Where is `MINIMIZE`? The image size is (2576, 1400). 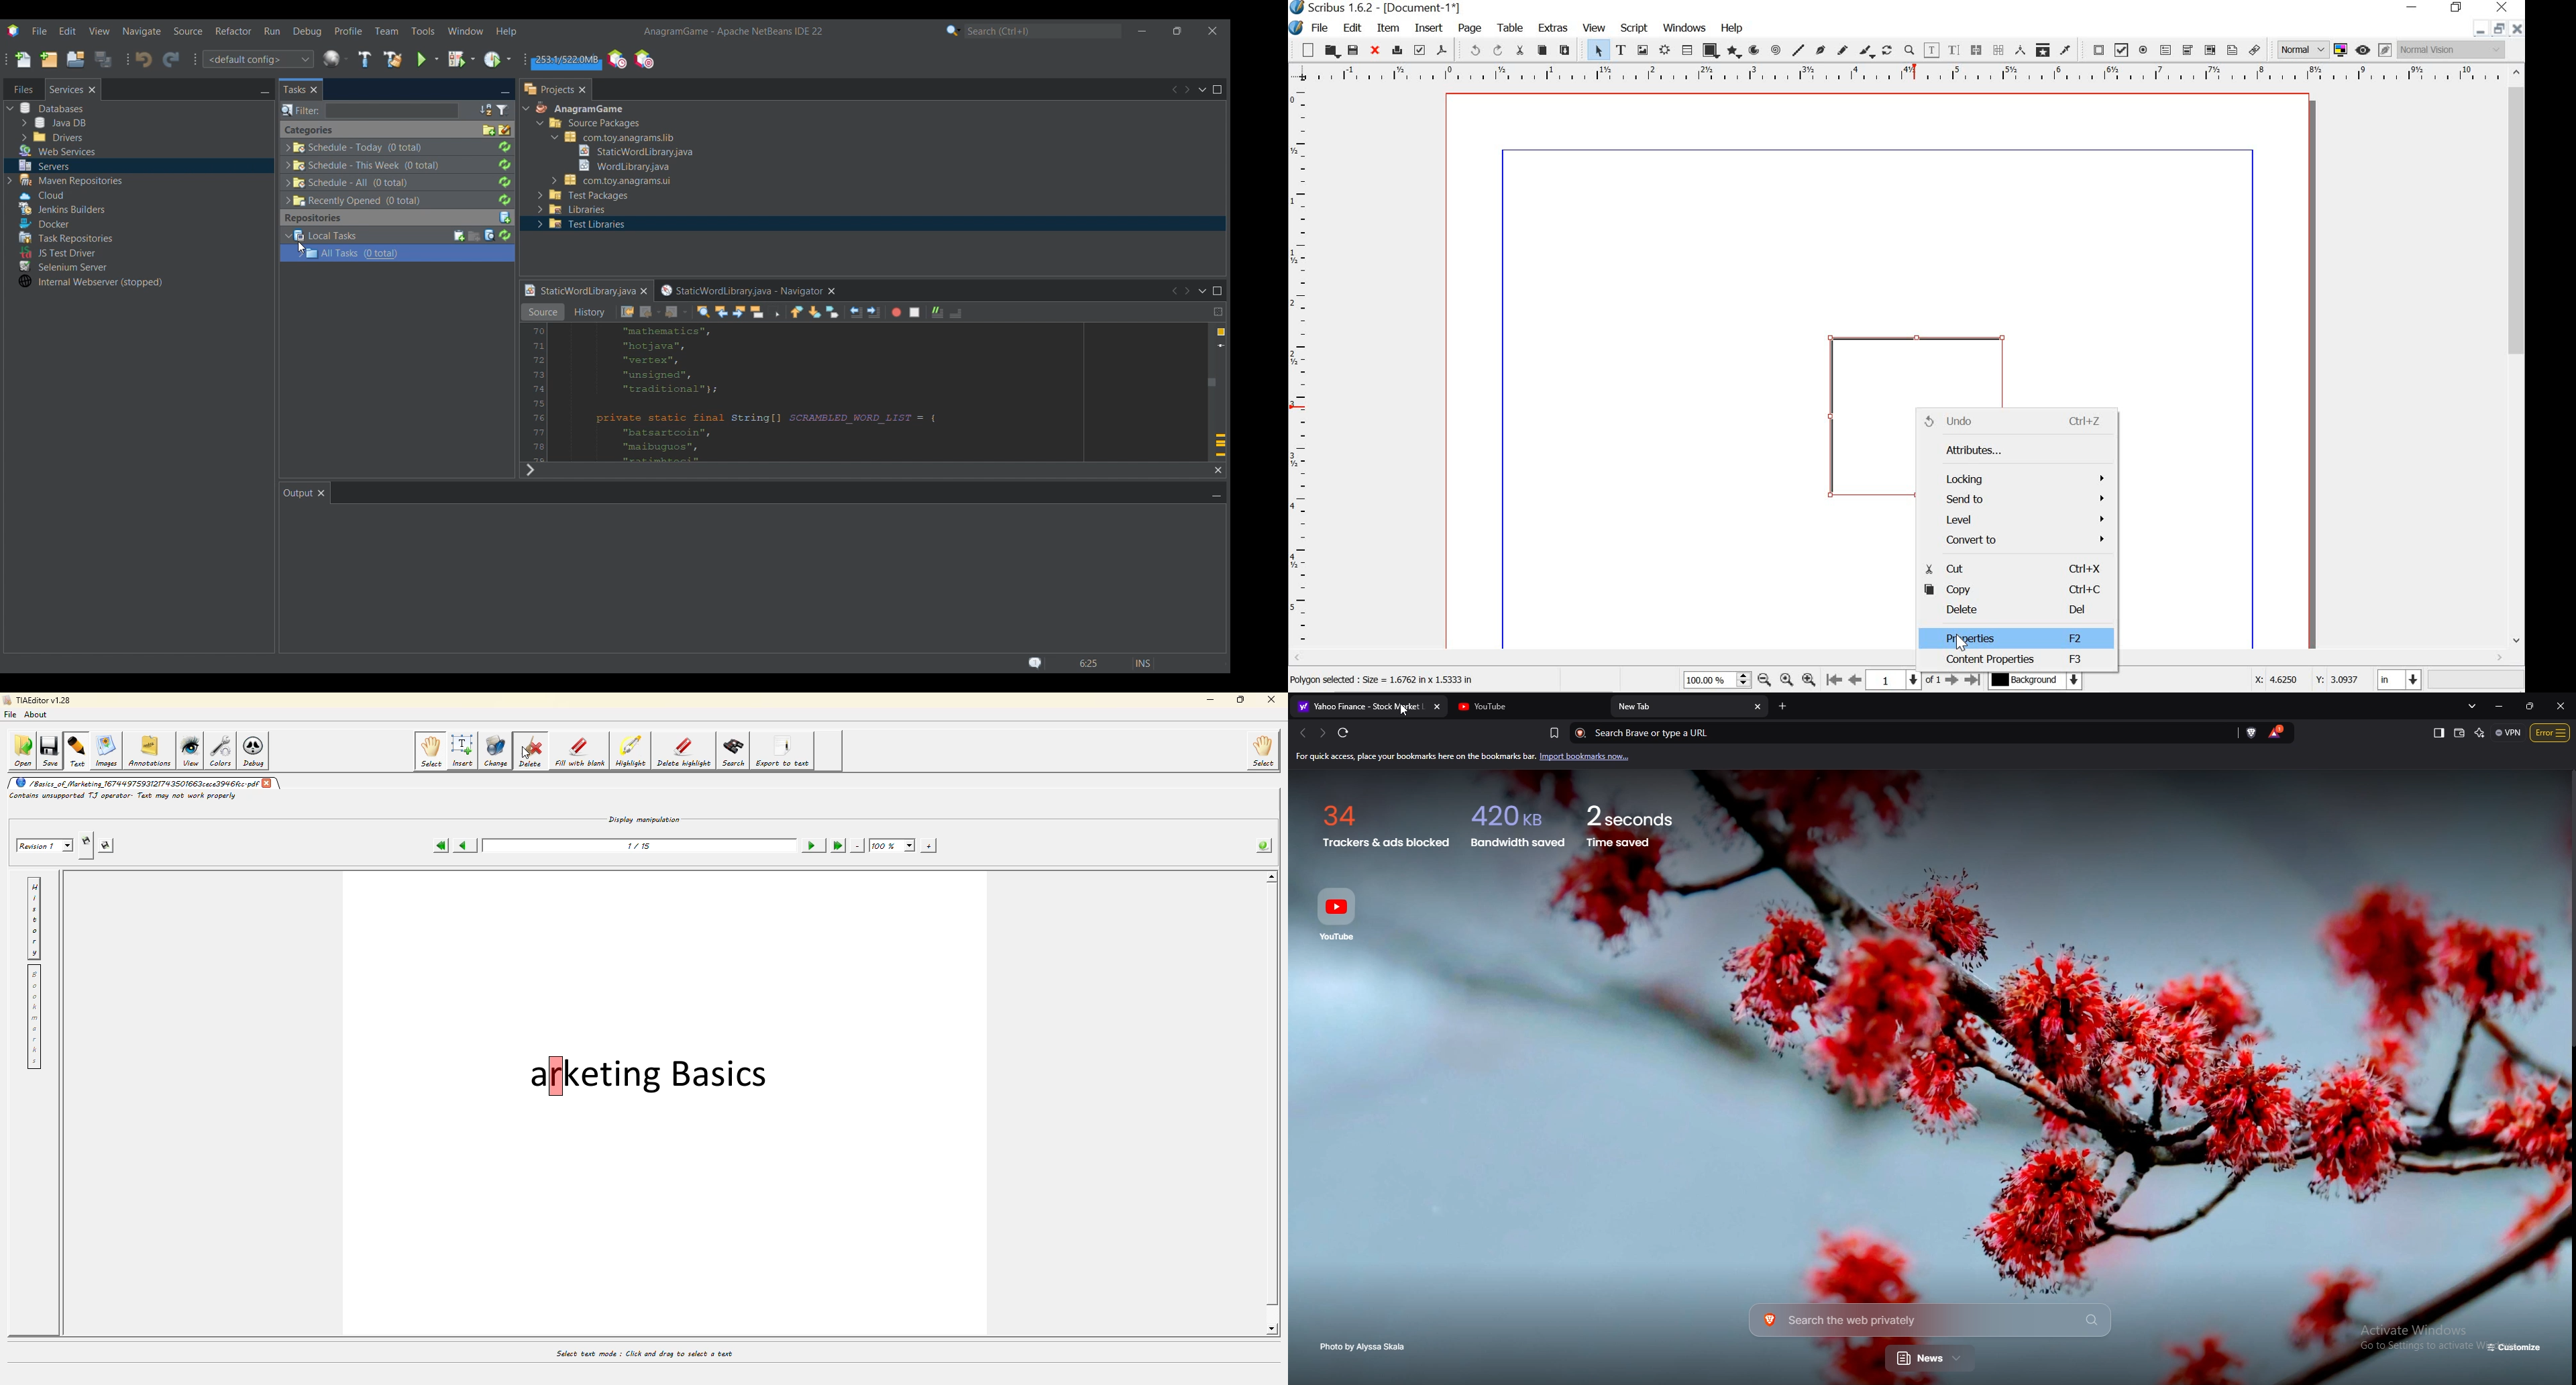 MINIMIZE is located at coordinates (2477, 33).